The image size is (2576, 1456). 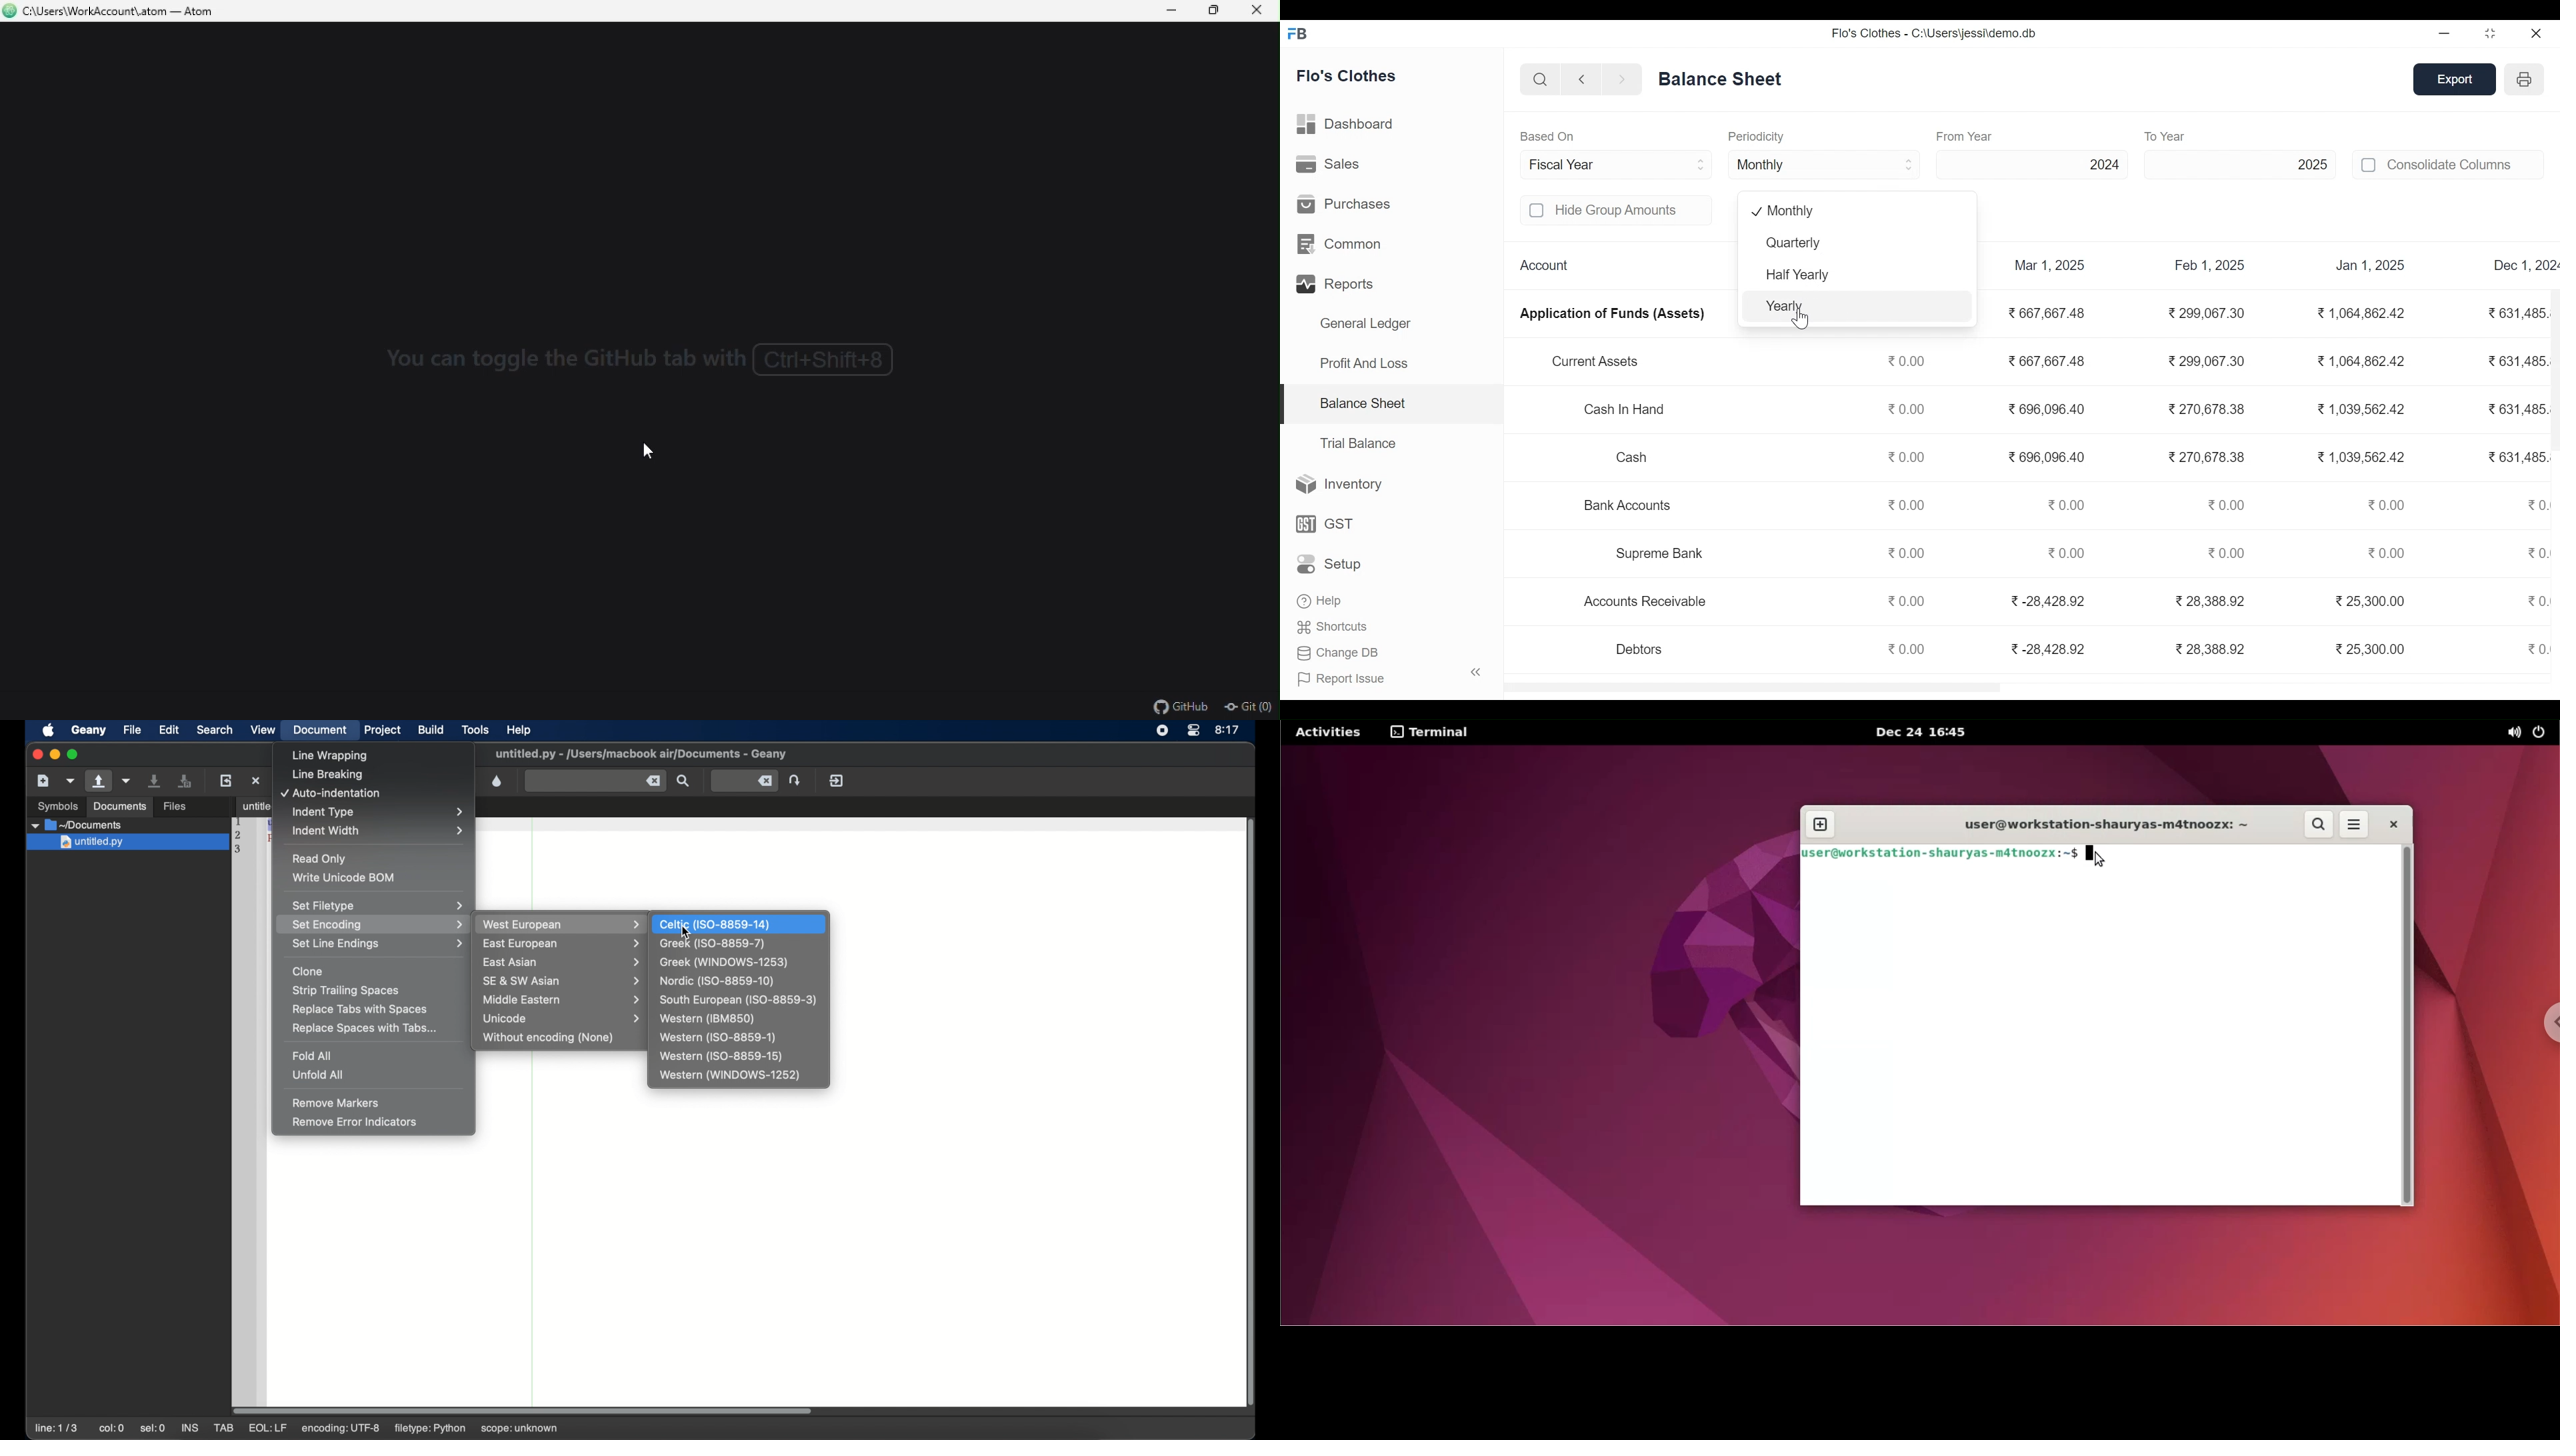 What do you see at coordinates (1619, 164) in the screenshot?
I see `fiscal year` at bounding box center [1619, 164].